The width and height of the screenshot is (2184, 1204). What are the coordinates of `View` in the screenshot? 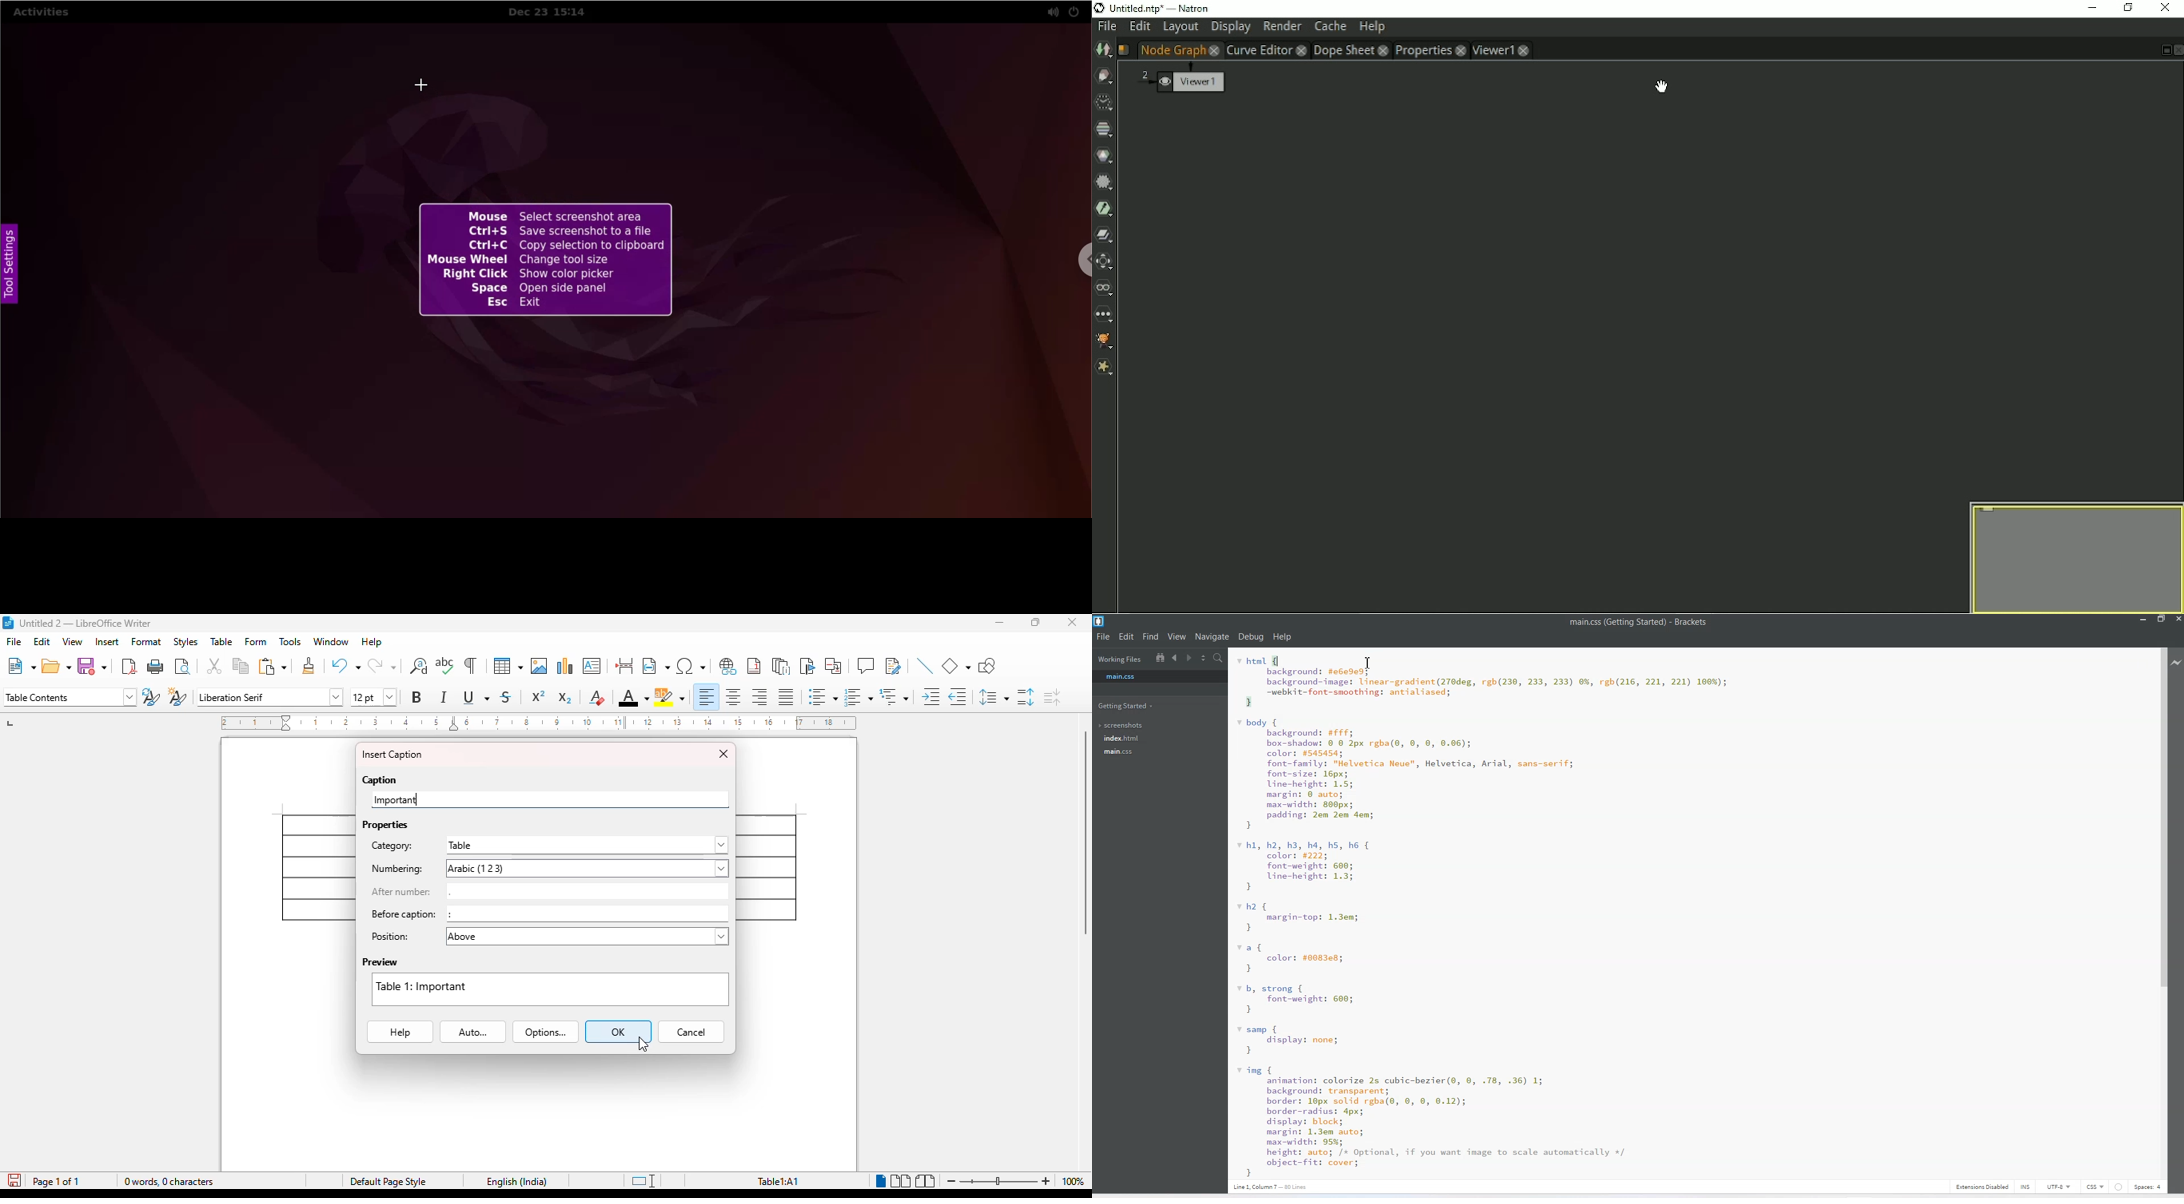 It's located at (1177, 637).